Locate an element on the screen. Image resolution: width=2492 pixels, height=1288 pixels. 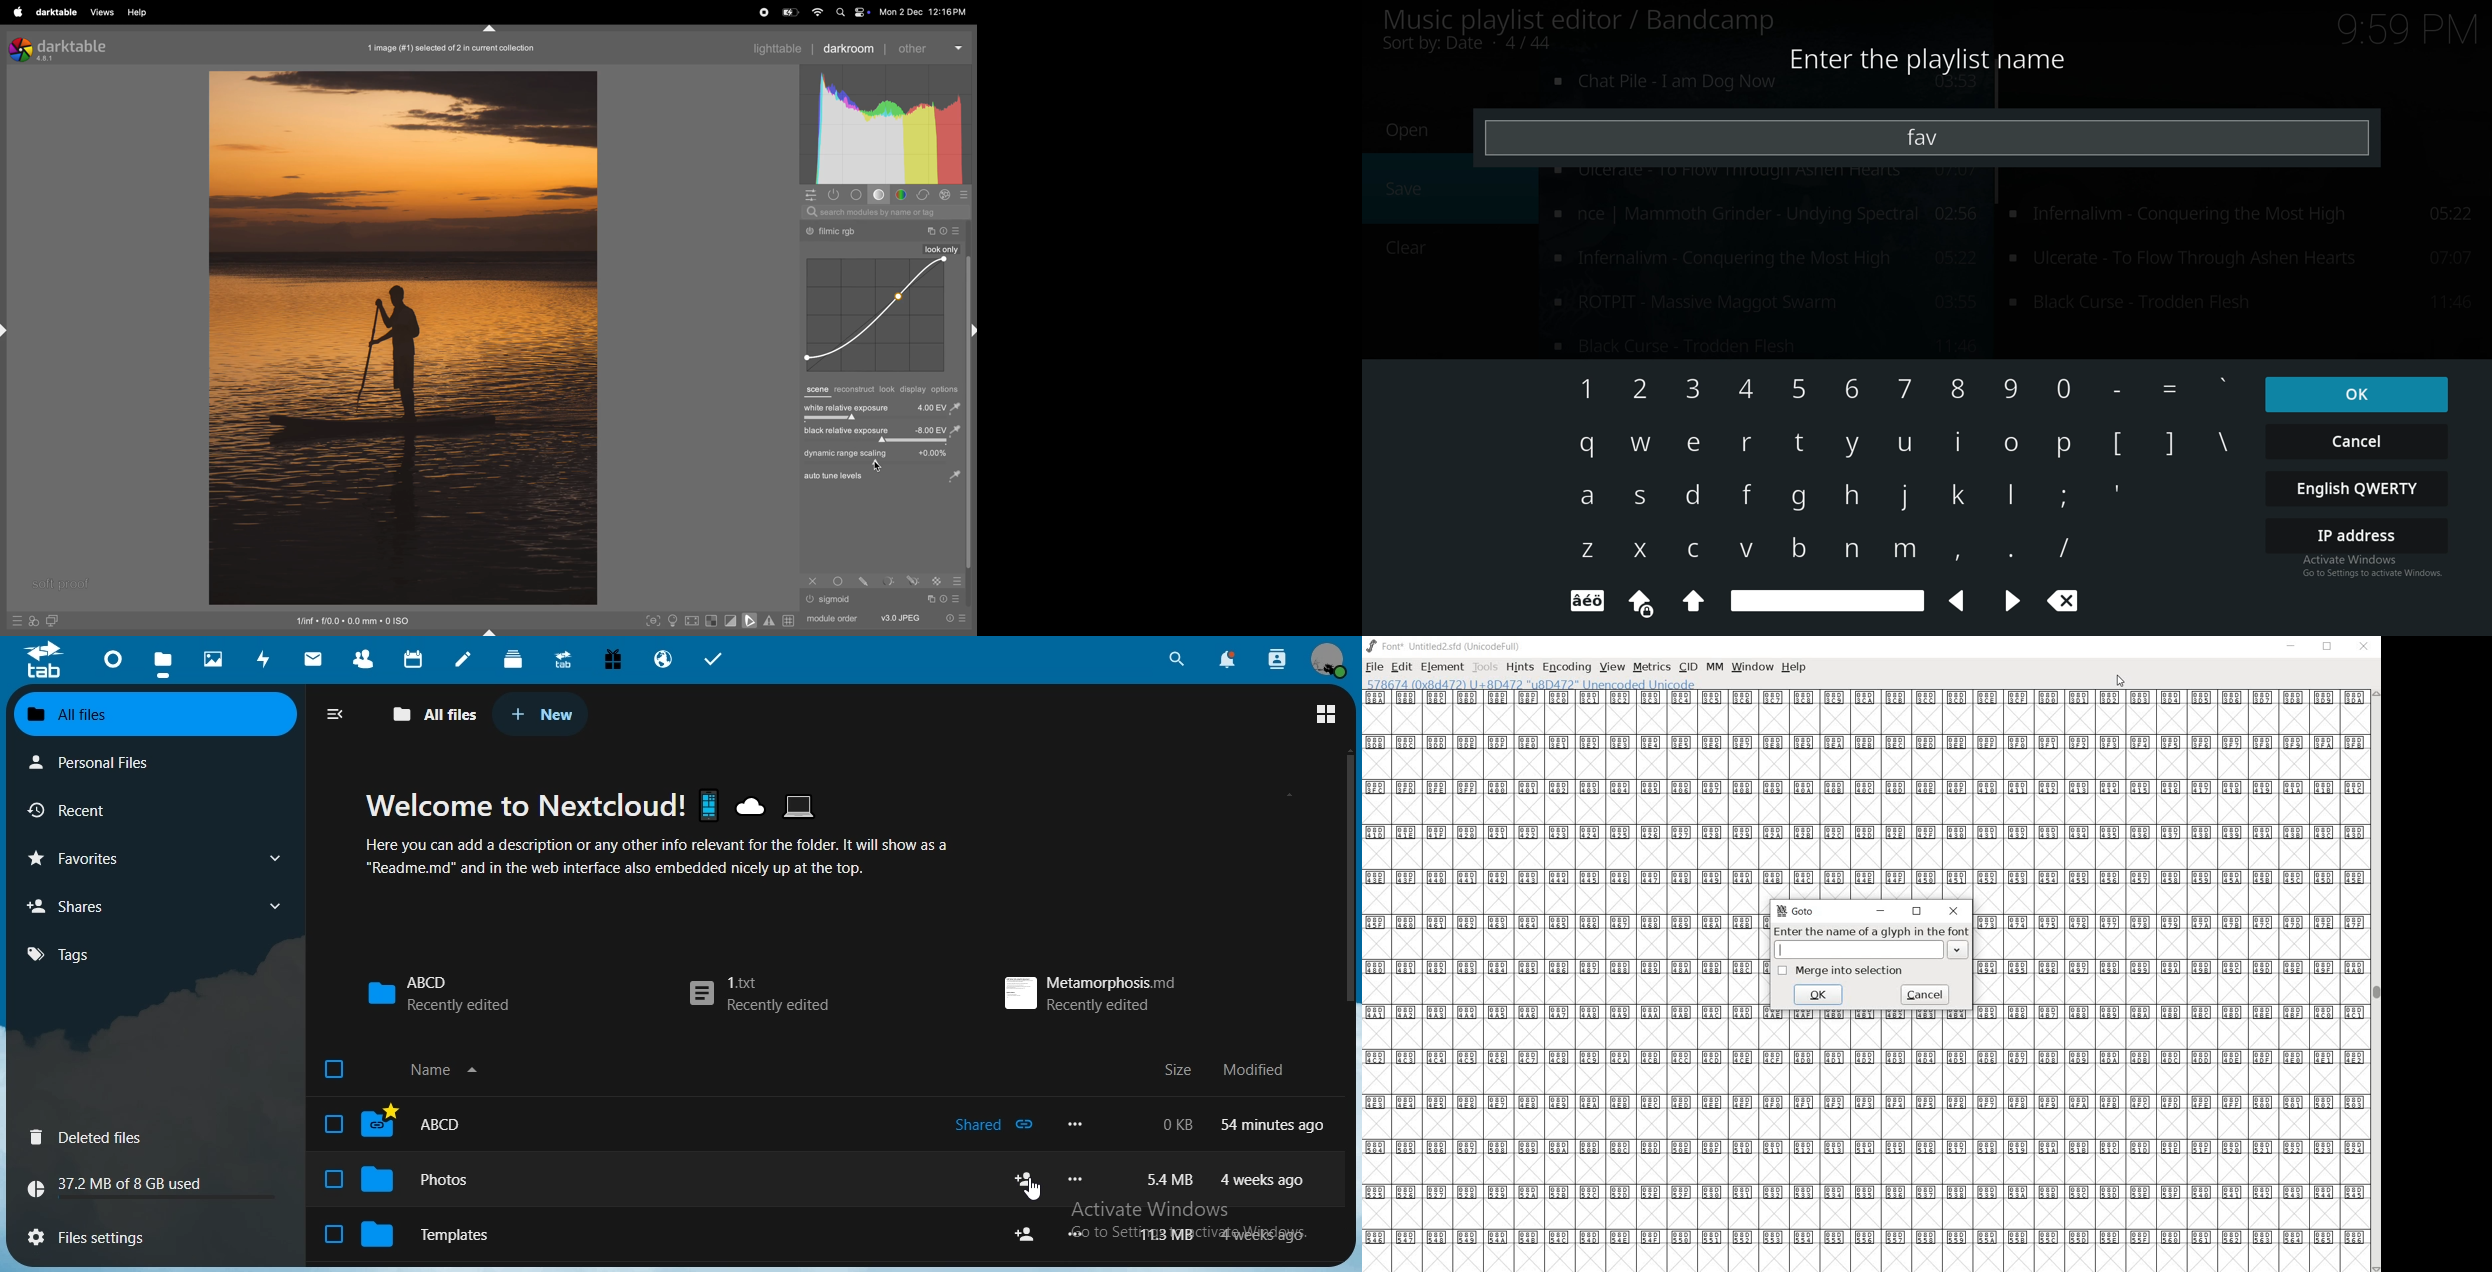
9:58 PM is located at coordinates (2403, 32).